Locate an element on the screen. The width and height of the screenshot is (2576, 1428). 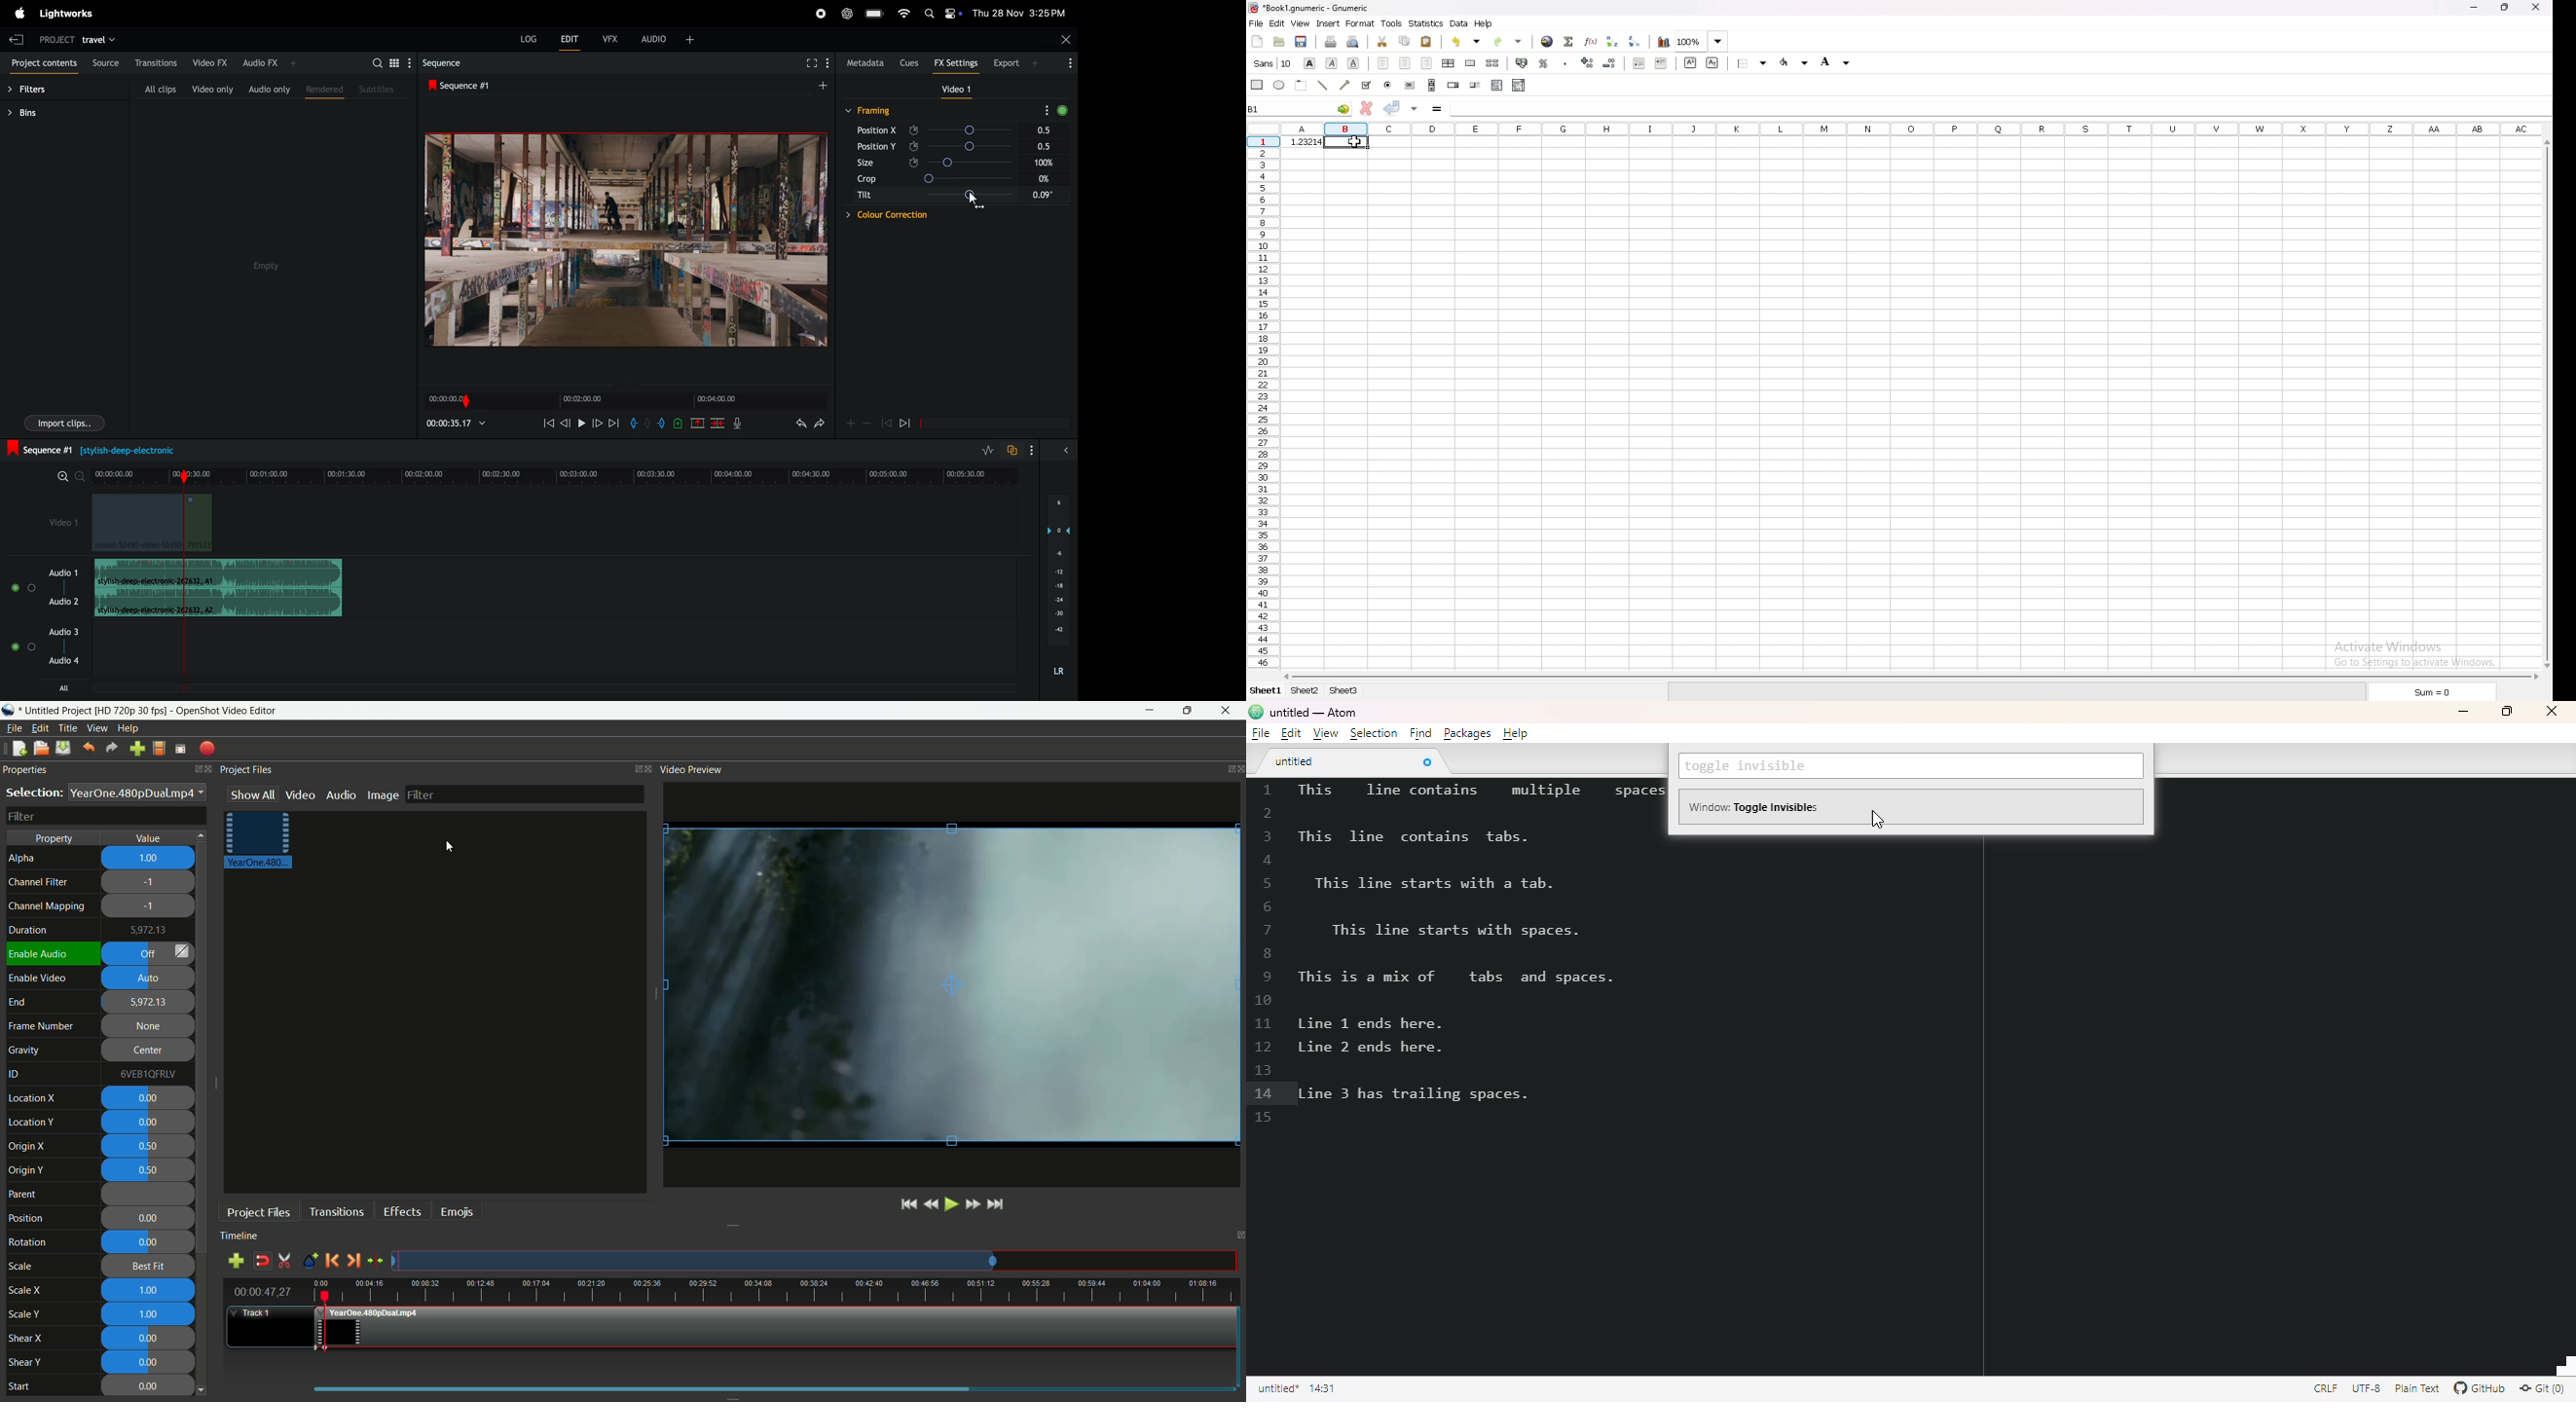
insert is located at coordinates (1327, 24).